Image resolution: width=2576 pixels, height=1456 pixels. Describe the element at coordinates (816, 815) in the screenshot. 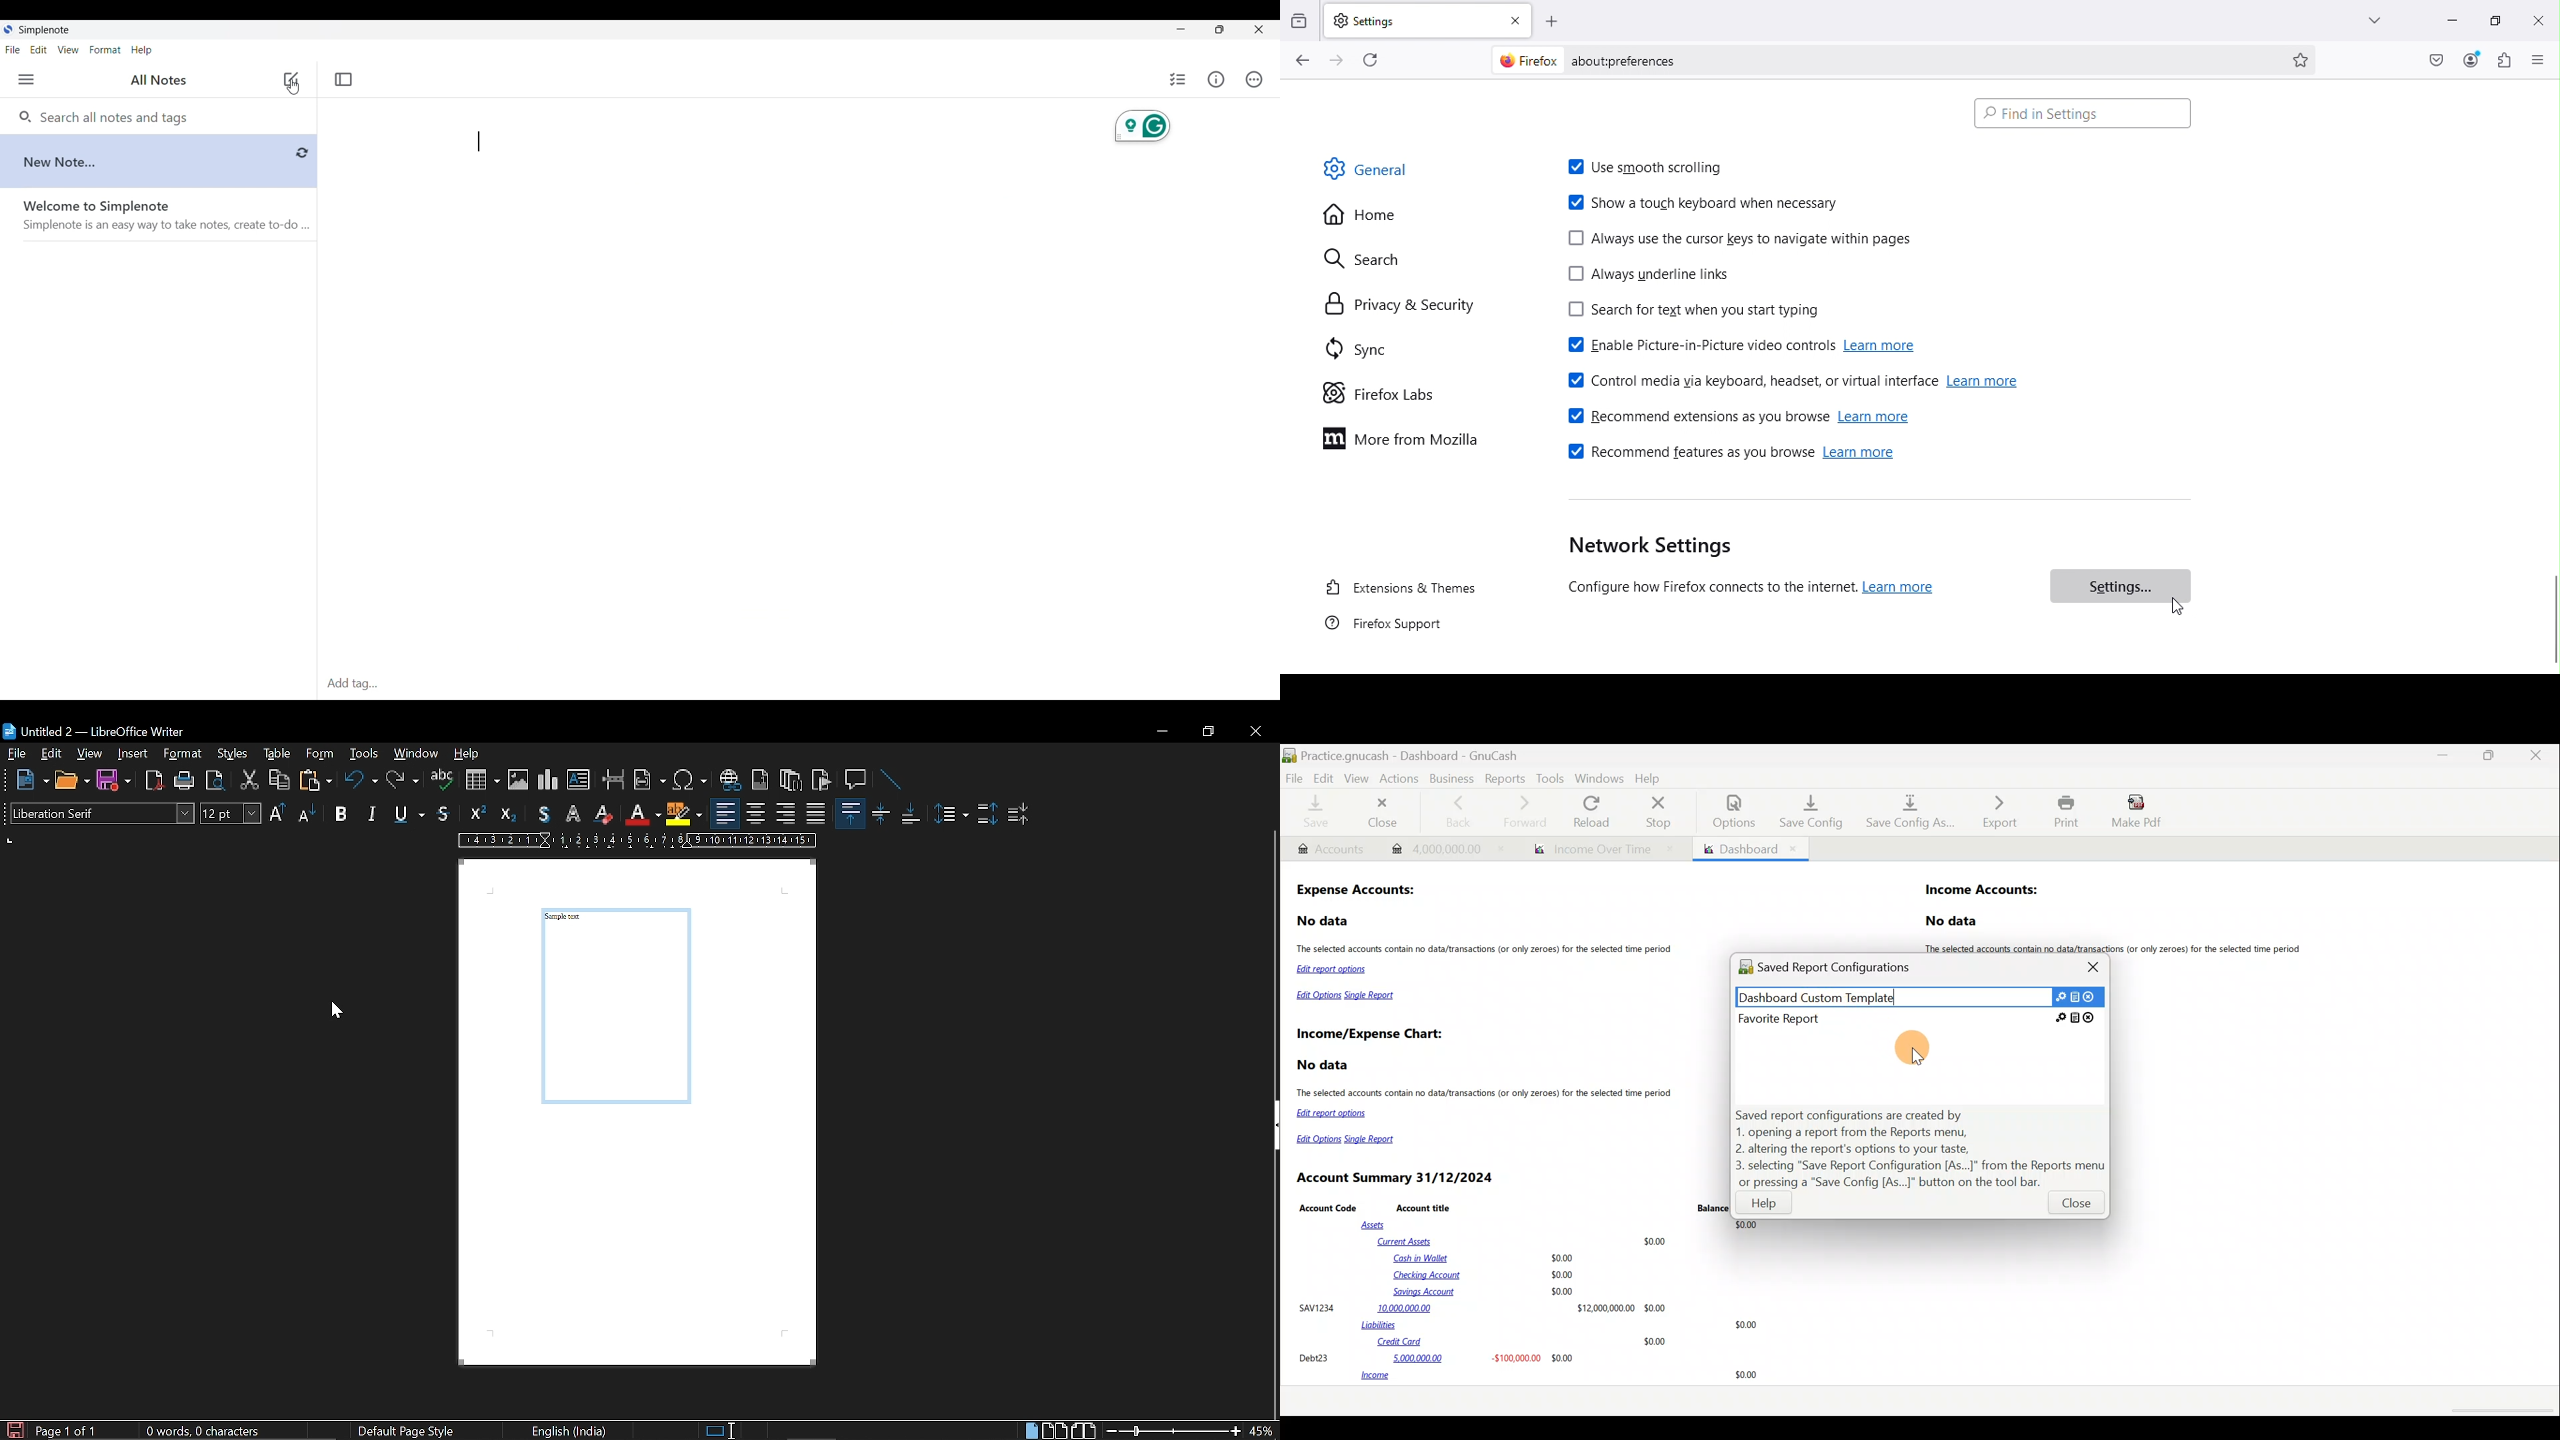

I see `justified` at that location.